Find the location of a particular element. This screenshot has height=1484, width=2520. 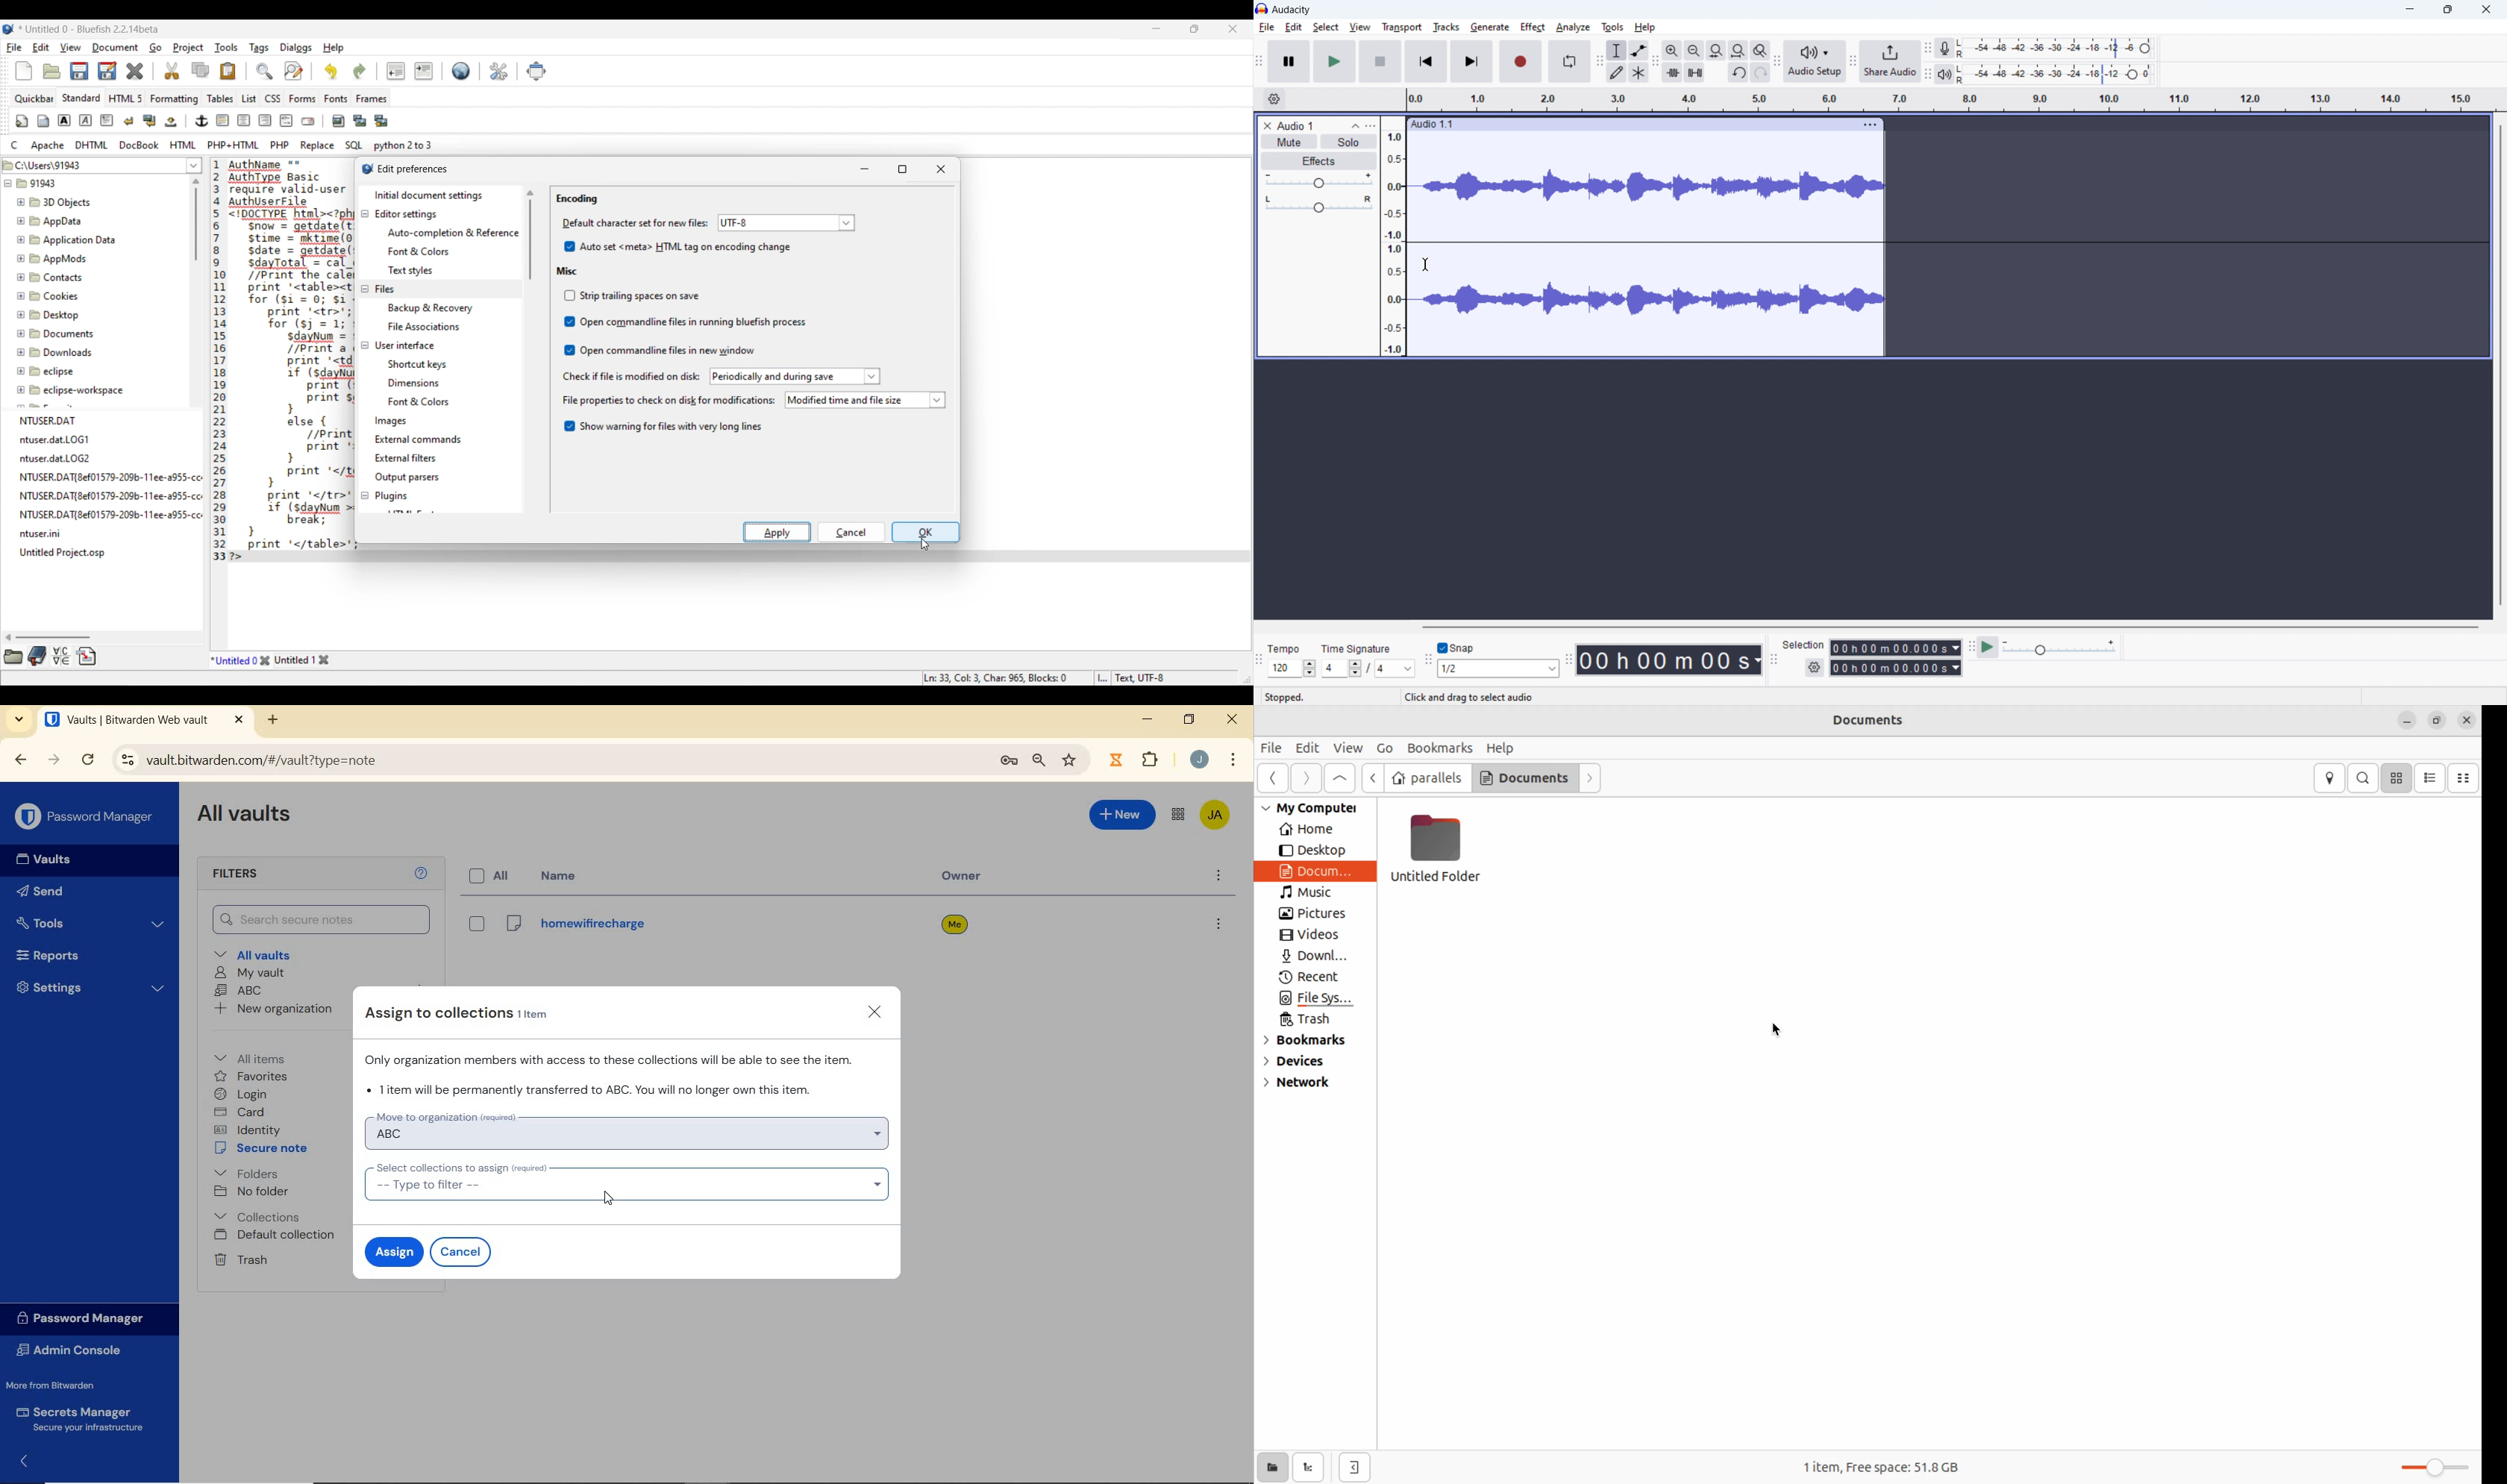

edit is located at coordinates (1295, 27).